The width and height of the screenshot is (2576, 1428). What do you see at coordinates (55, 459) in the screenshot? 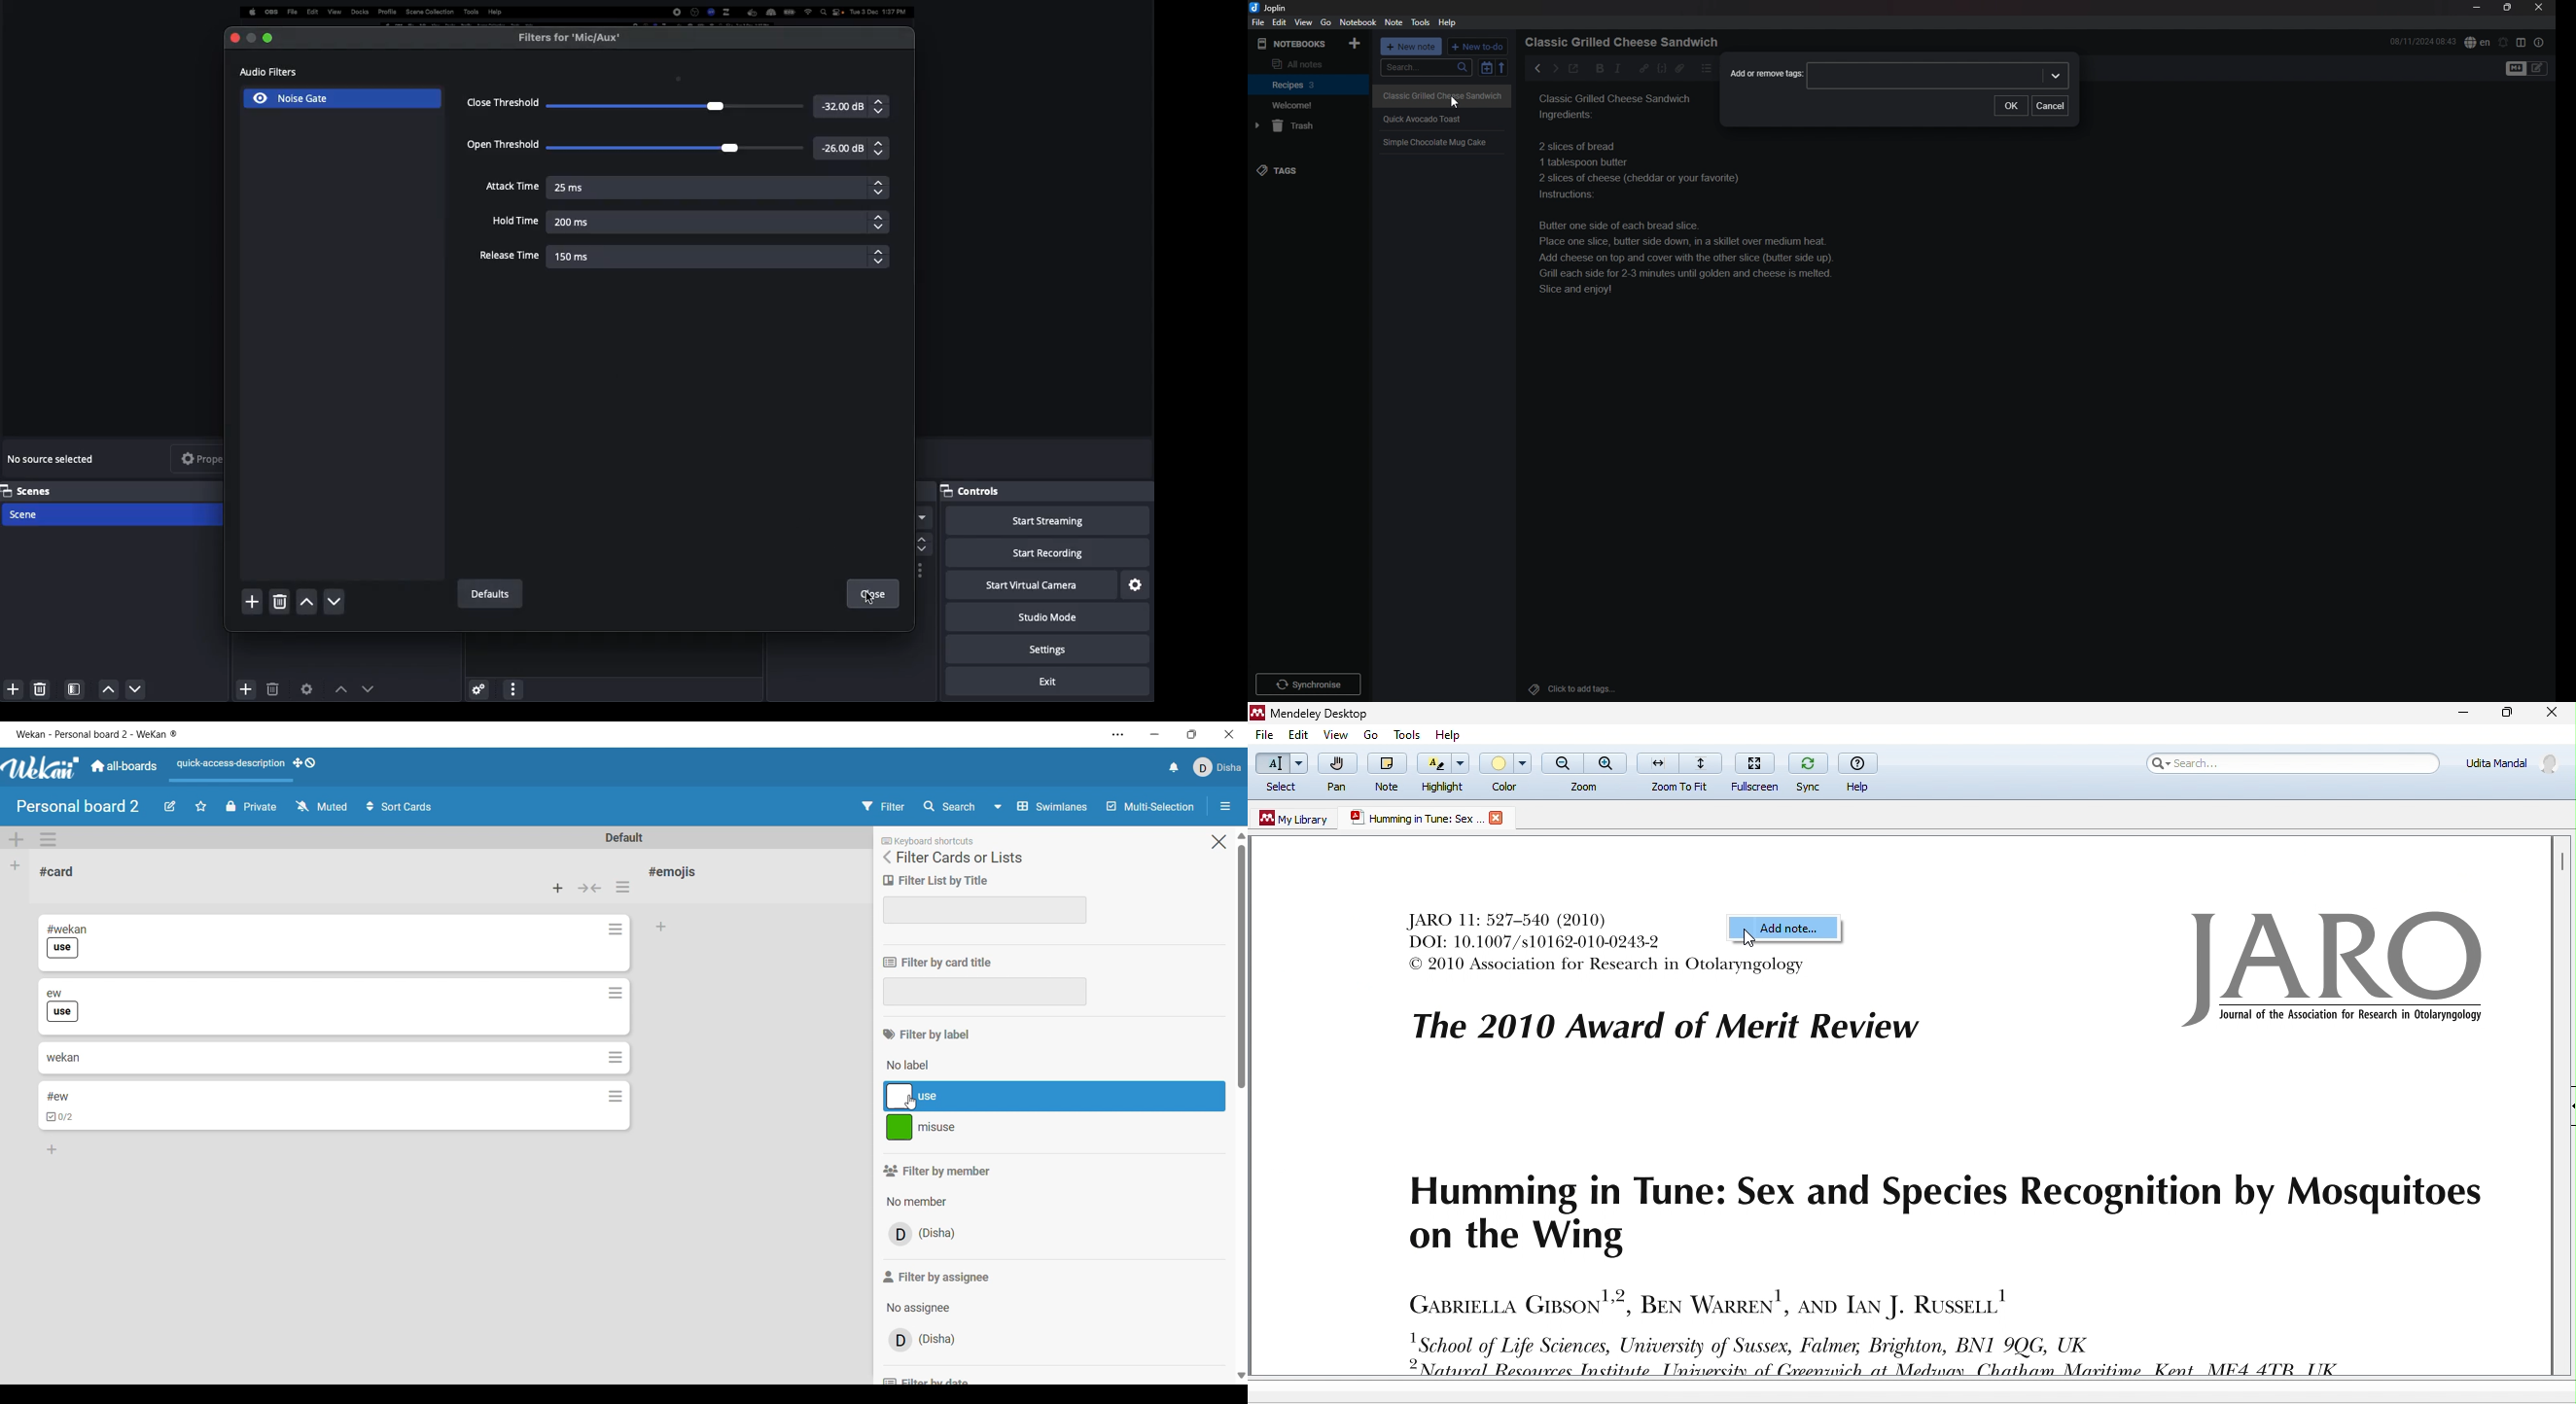
I see `No source selected` at bounding box center [55, 459].